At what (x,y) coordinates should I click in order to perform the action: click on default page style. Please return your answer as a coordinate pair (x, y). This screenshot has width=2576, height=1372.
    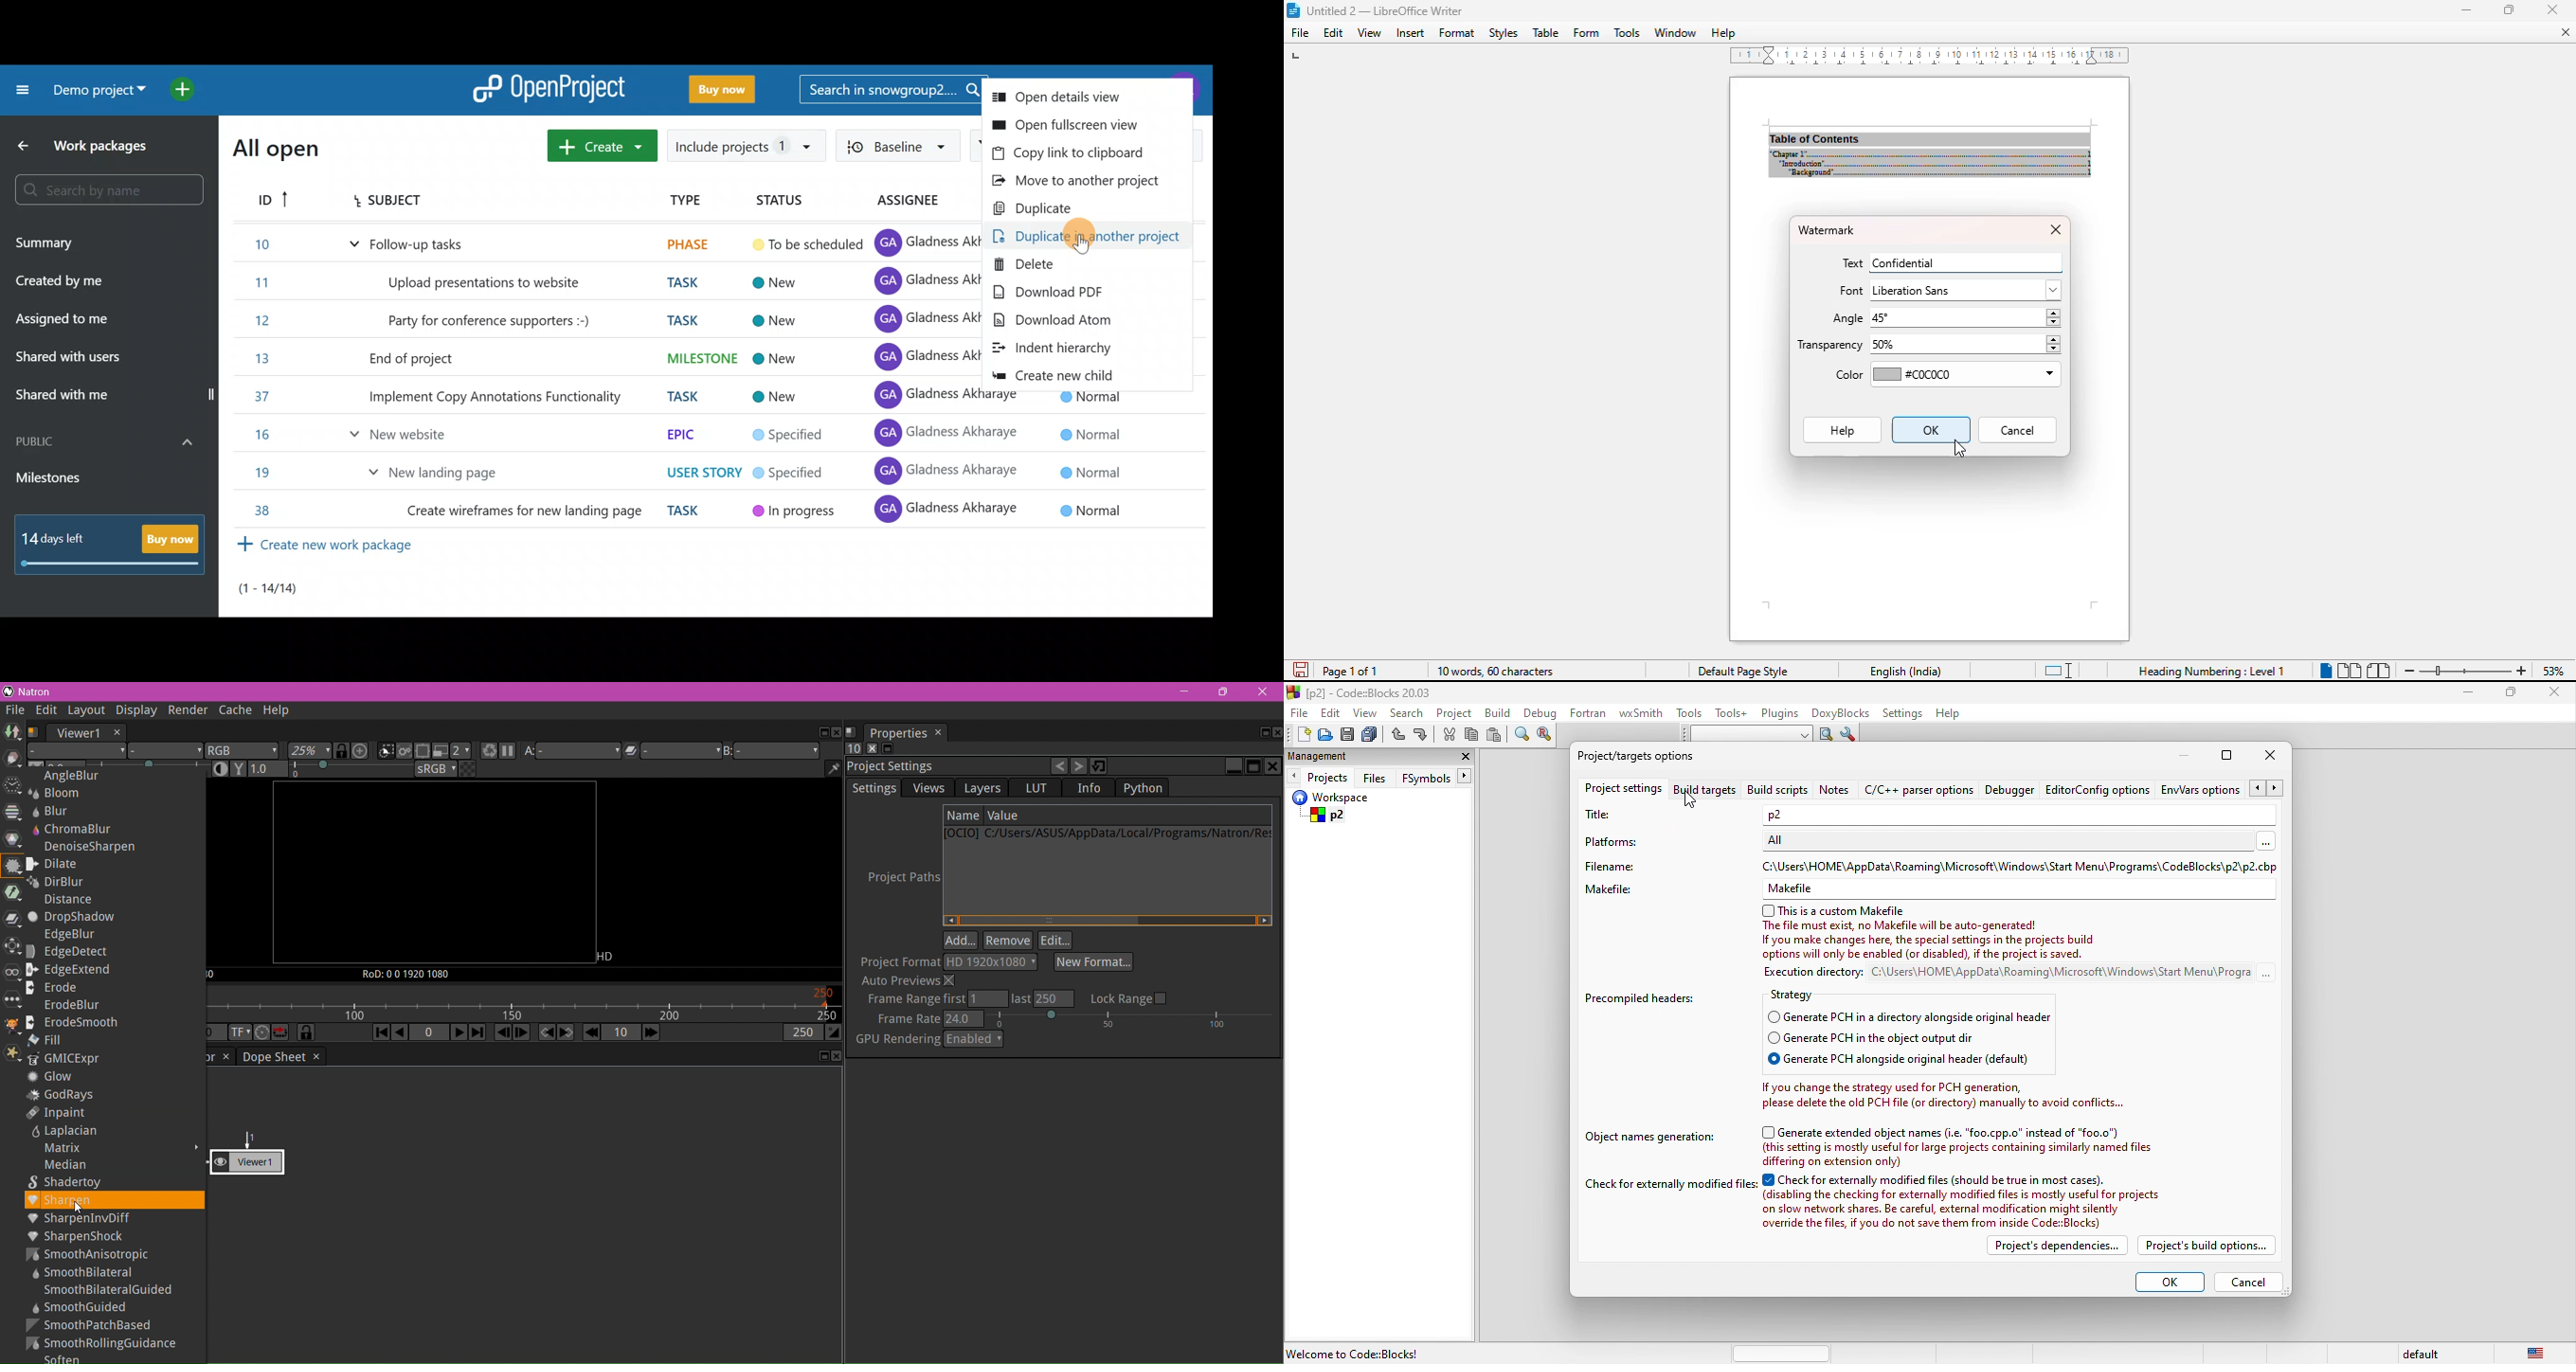
    Looking at the image, I should click on (1745, 672).